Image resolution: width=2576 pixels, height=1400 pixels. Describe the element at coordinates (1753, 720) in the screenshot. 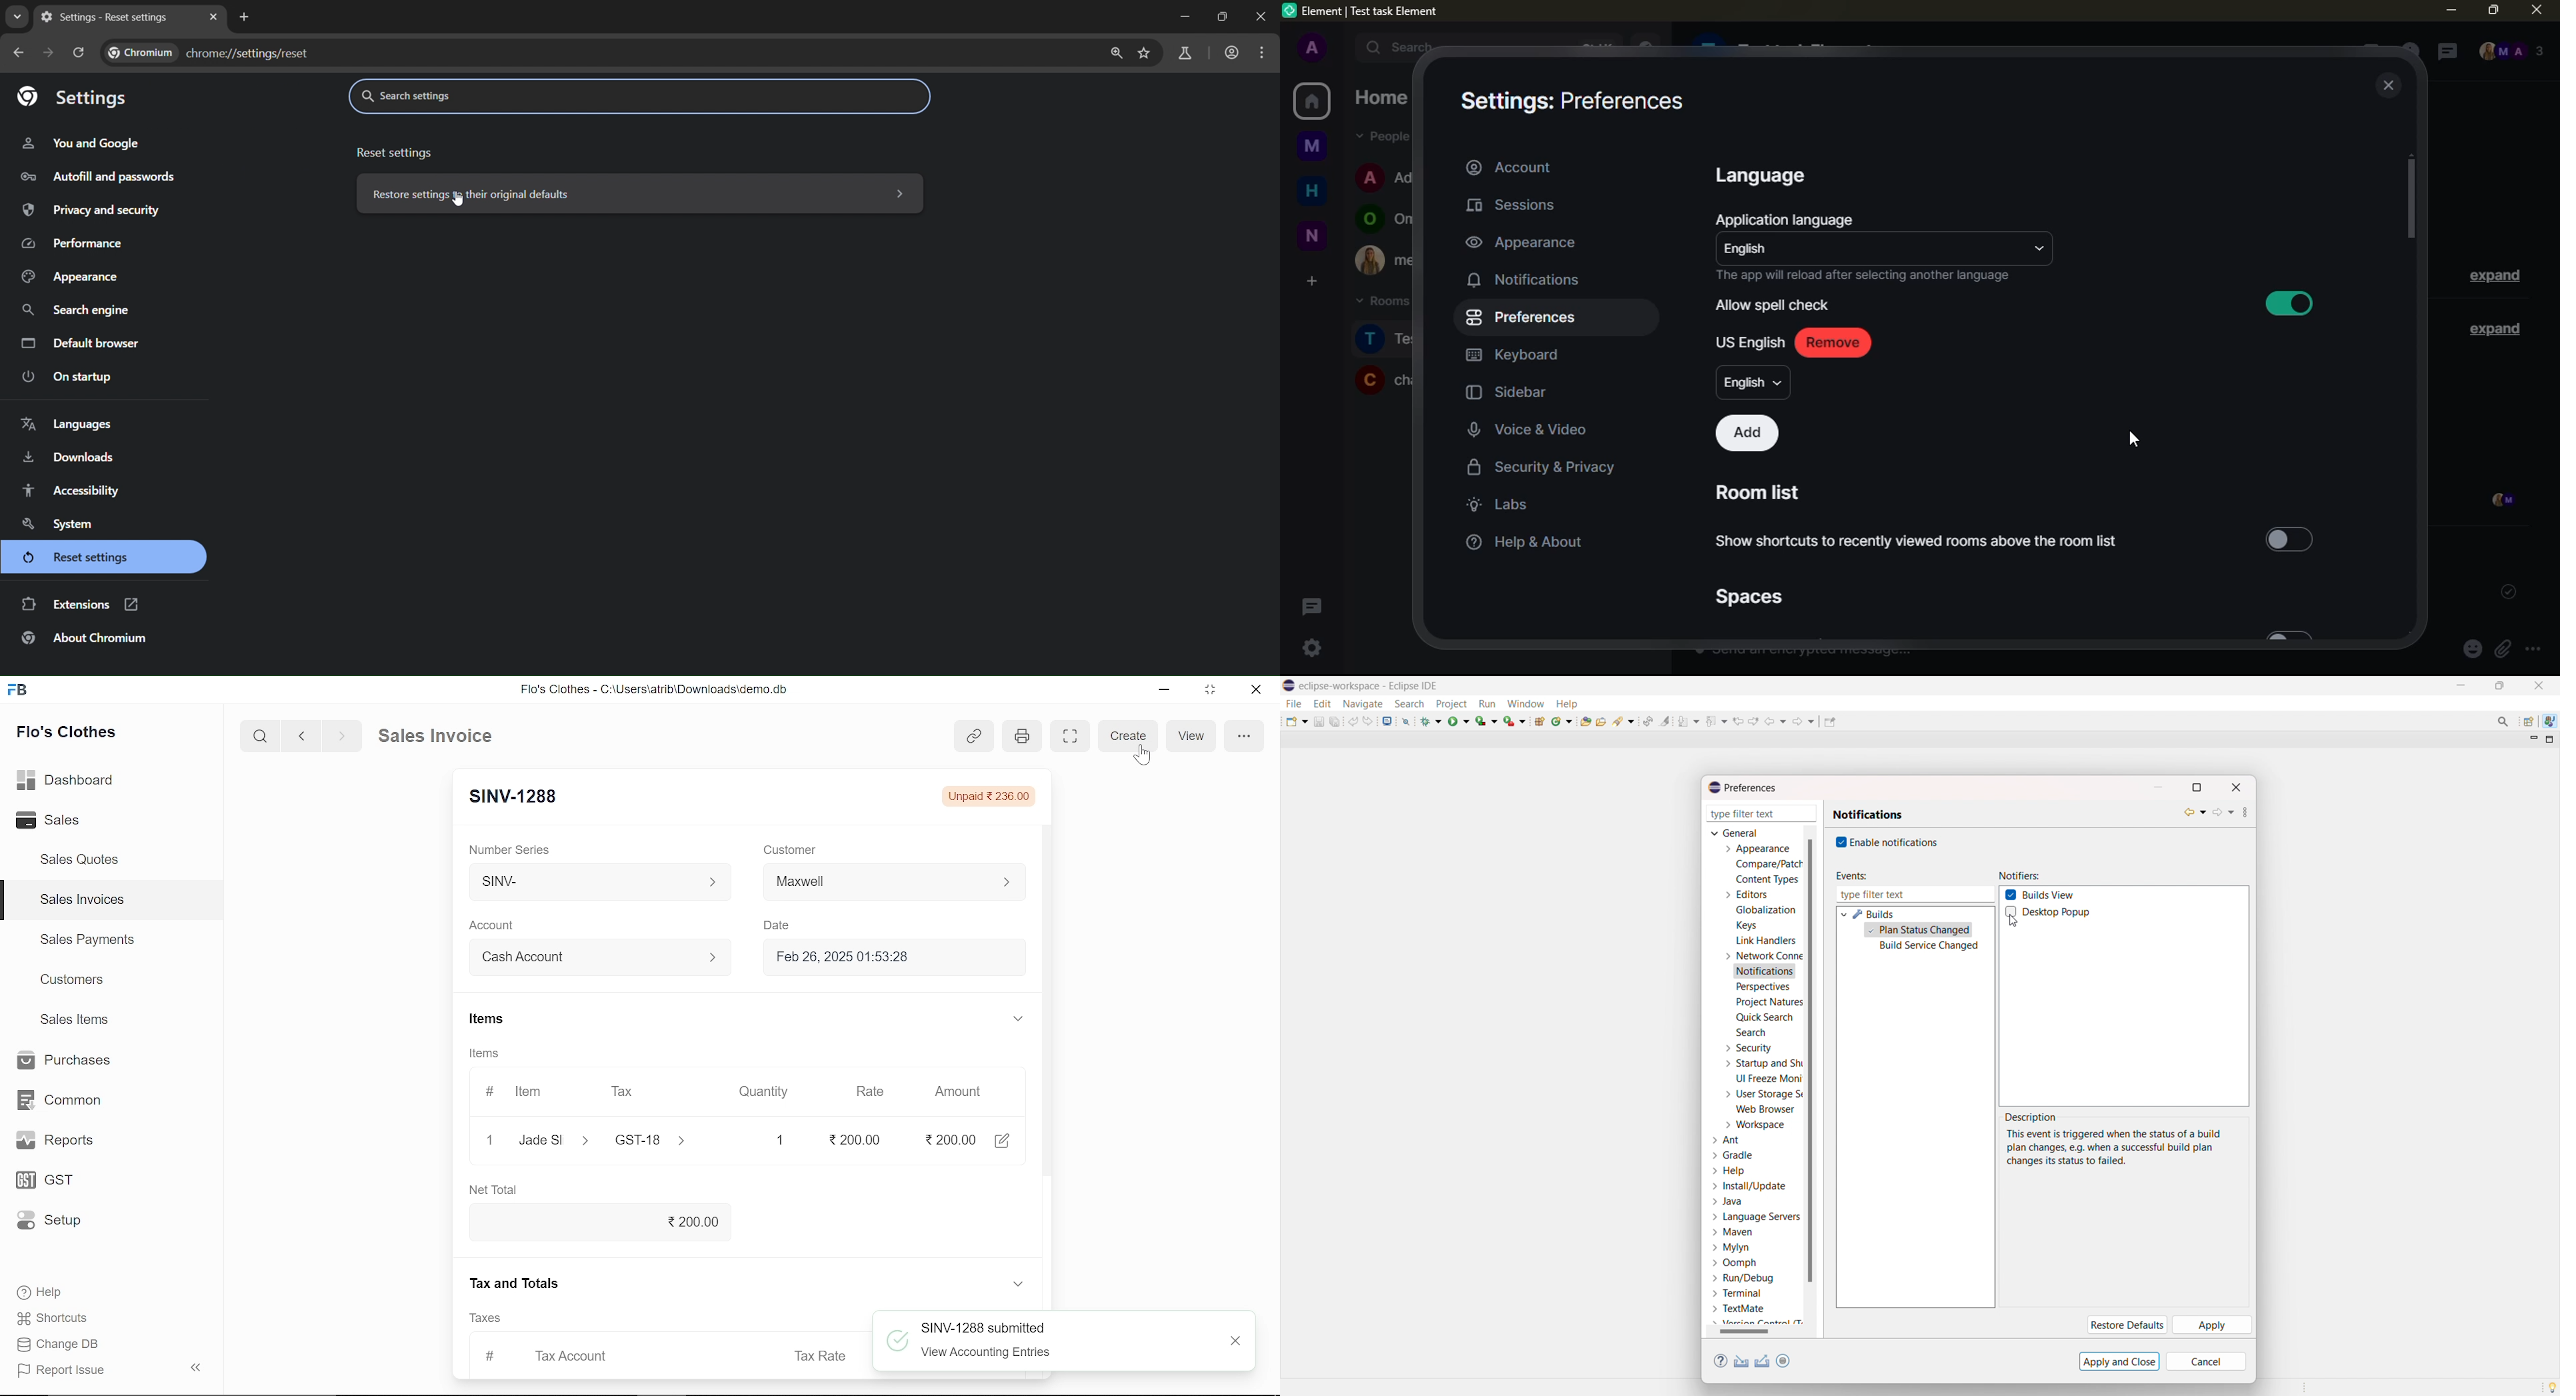

I see `view next location` at that location.